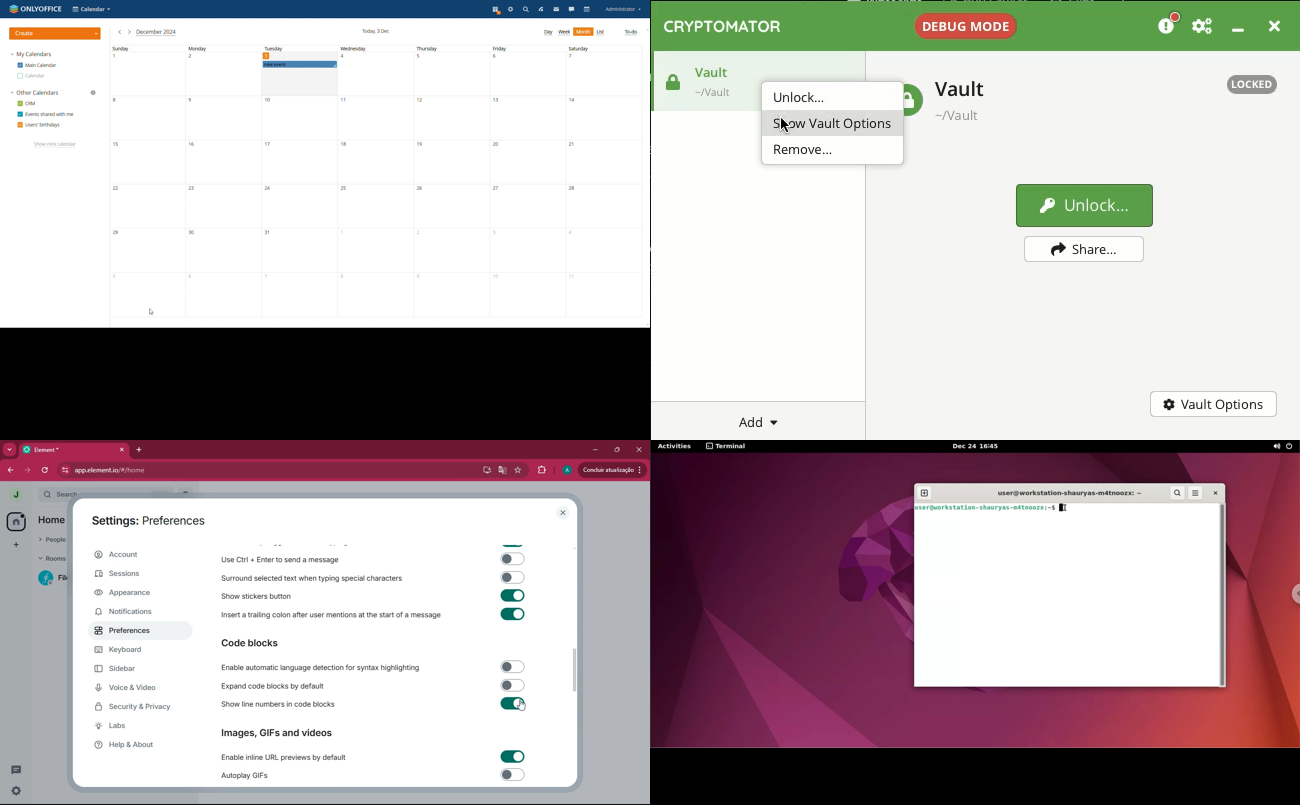 Image resolution: width=1316 pixels, height=812 pixels. What do you see at coordinates (56, 579) in the screenshot?
I see `filecoin lotus implementation ` at bounding box center [56, 579].